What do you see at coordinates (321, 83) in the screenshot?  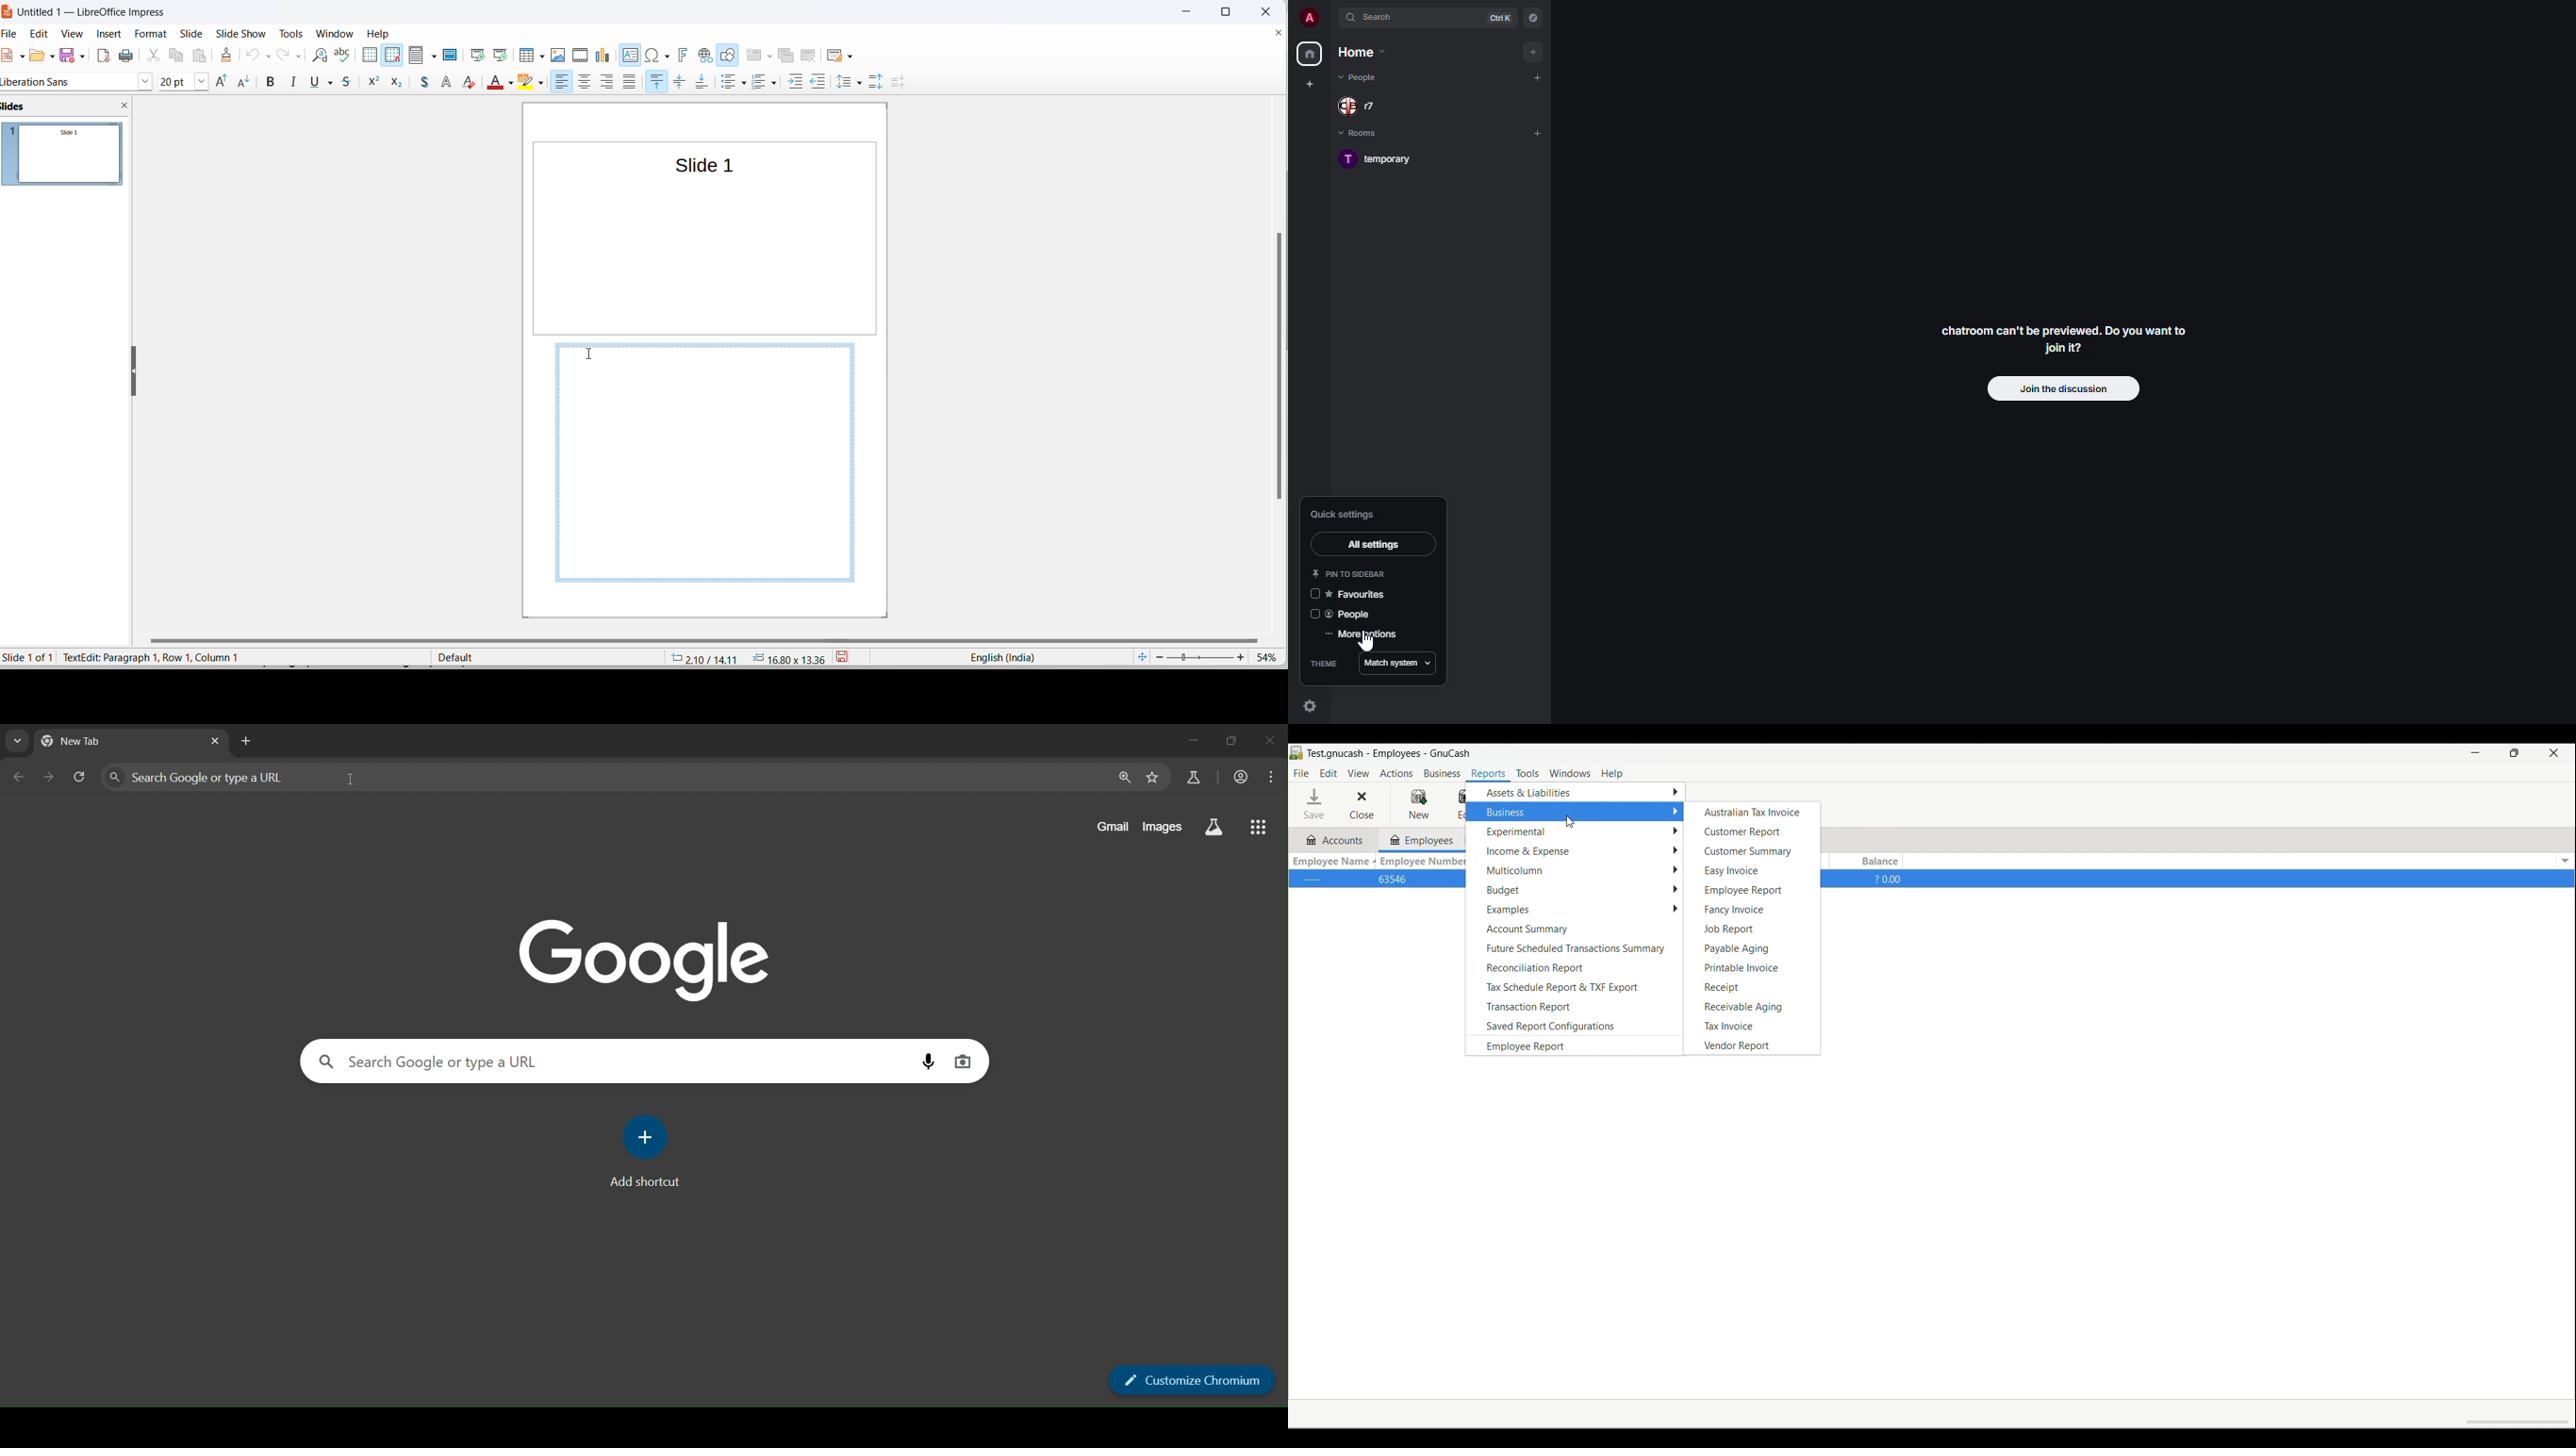 I see `symbol shapes` at bounding box center [321, 83].